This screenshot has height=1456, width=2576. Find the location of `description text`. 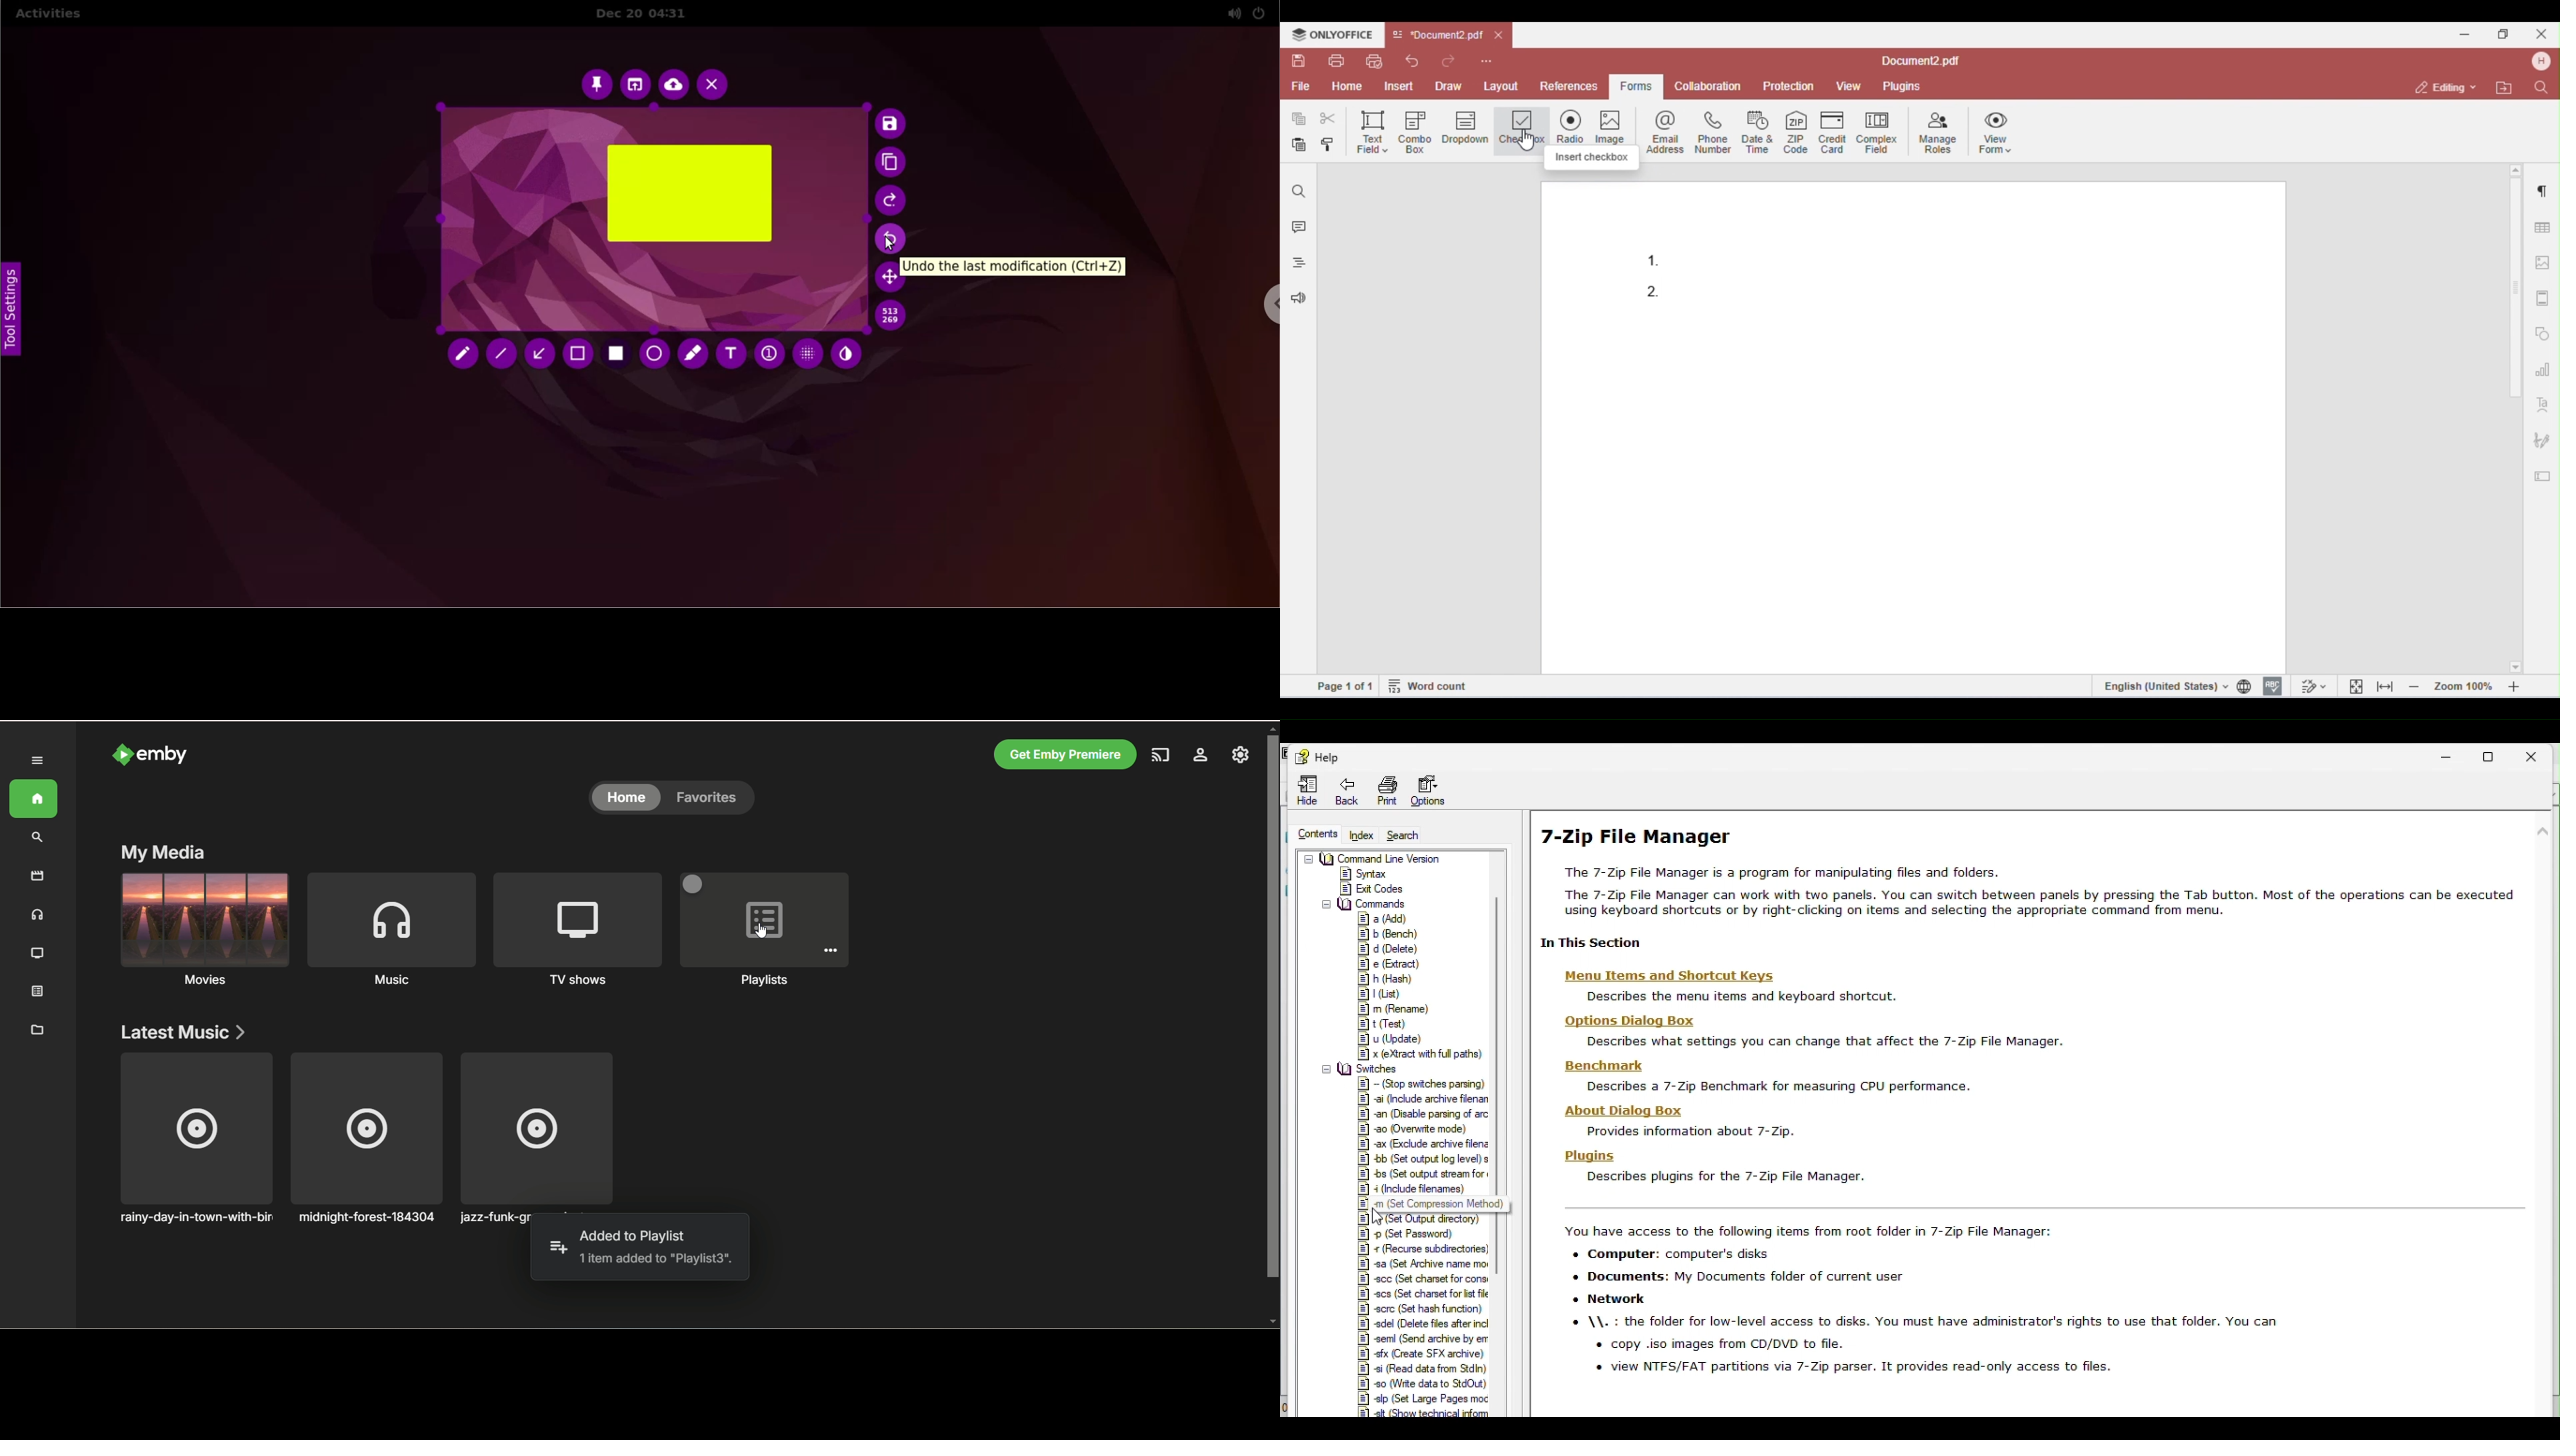

description text is located at coordinates (1826, 1042).